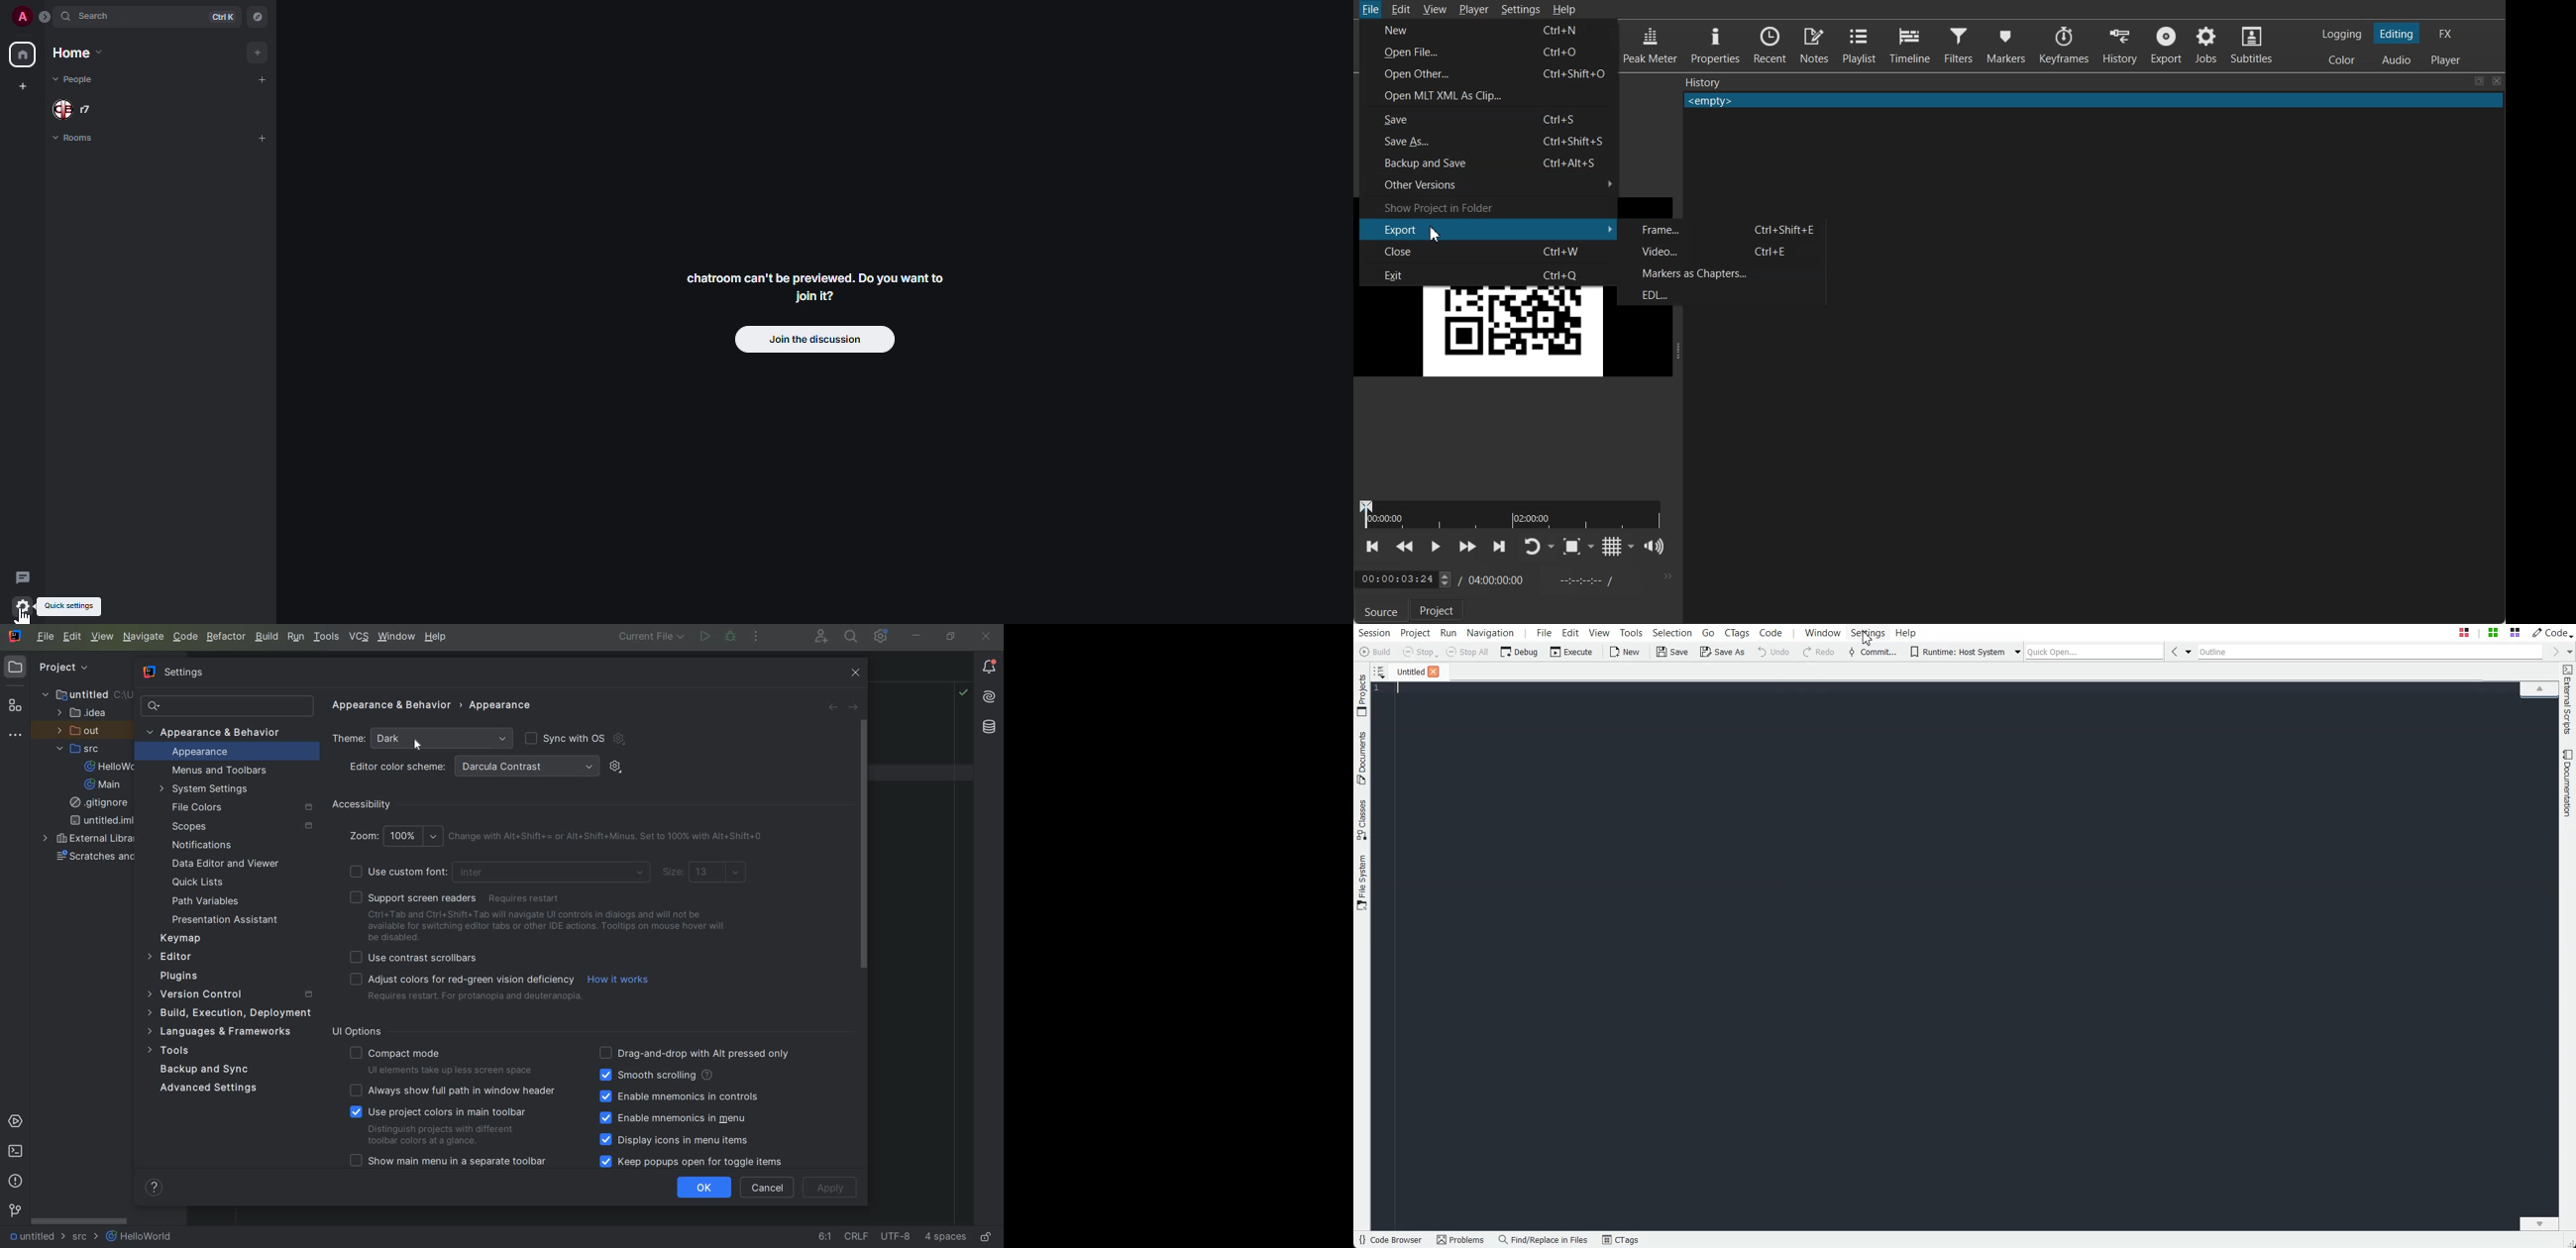 The width and height of the screenshot is (2576, 1260). I want to click on STRUCTURE, so click(15, 705).